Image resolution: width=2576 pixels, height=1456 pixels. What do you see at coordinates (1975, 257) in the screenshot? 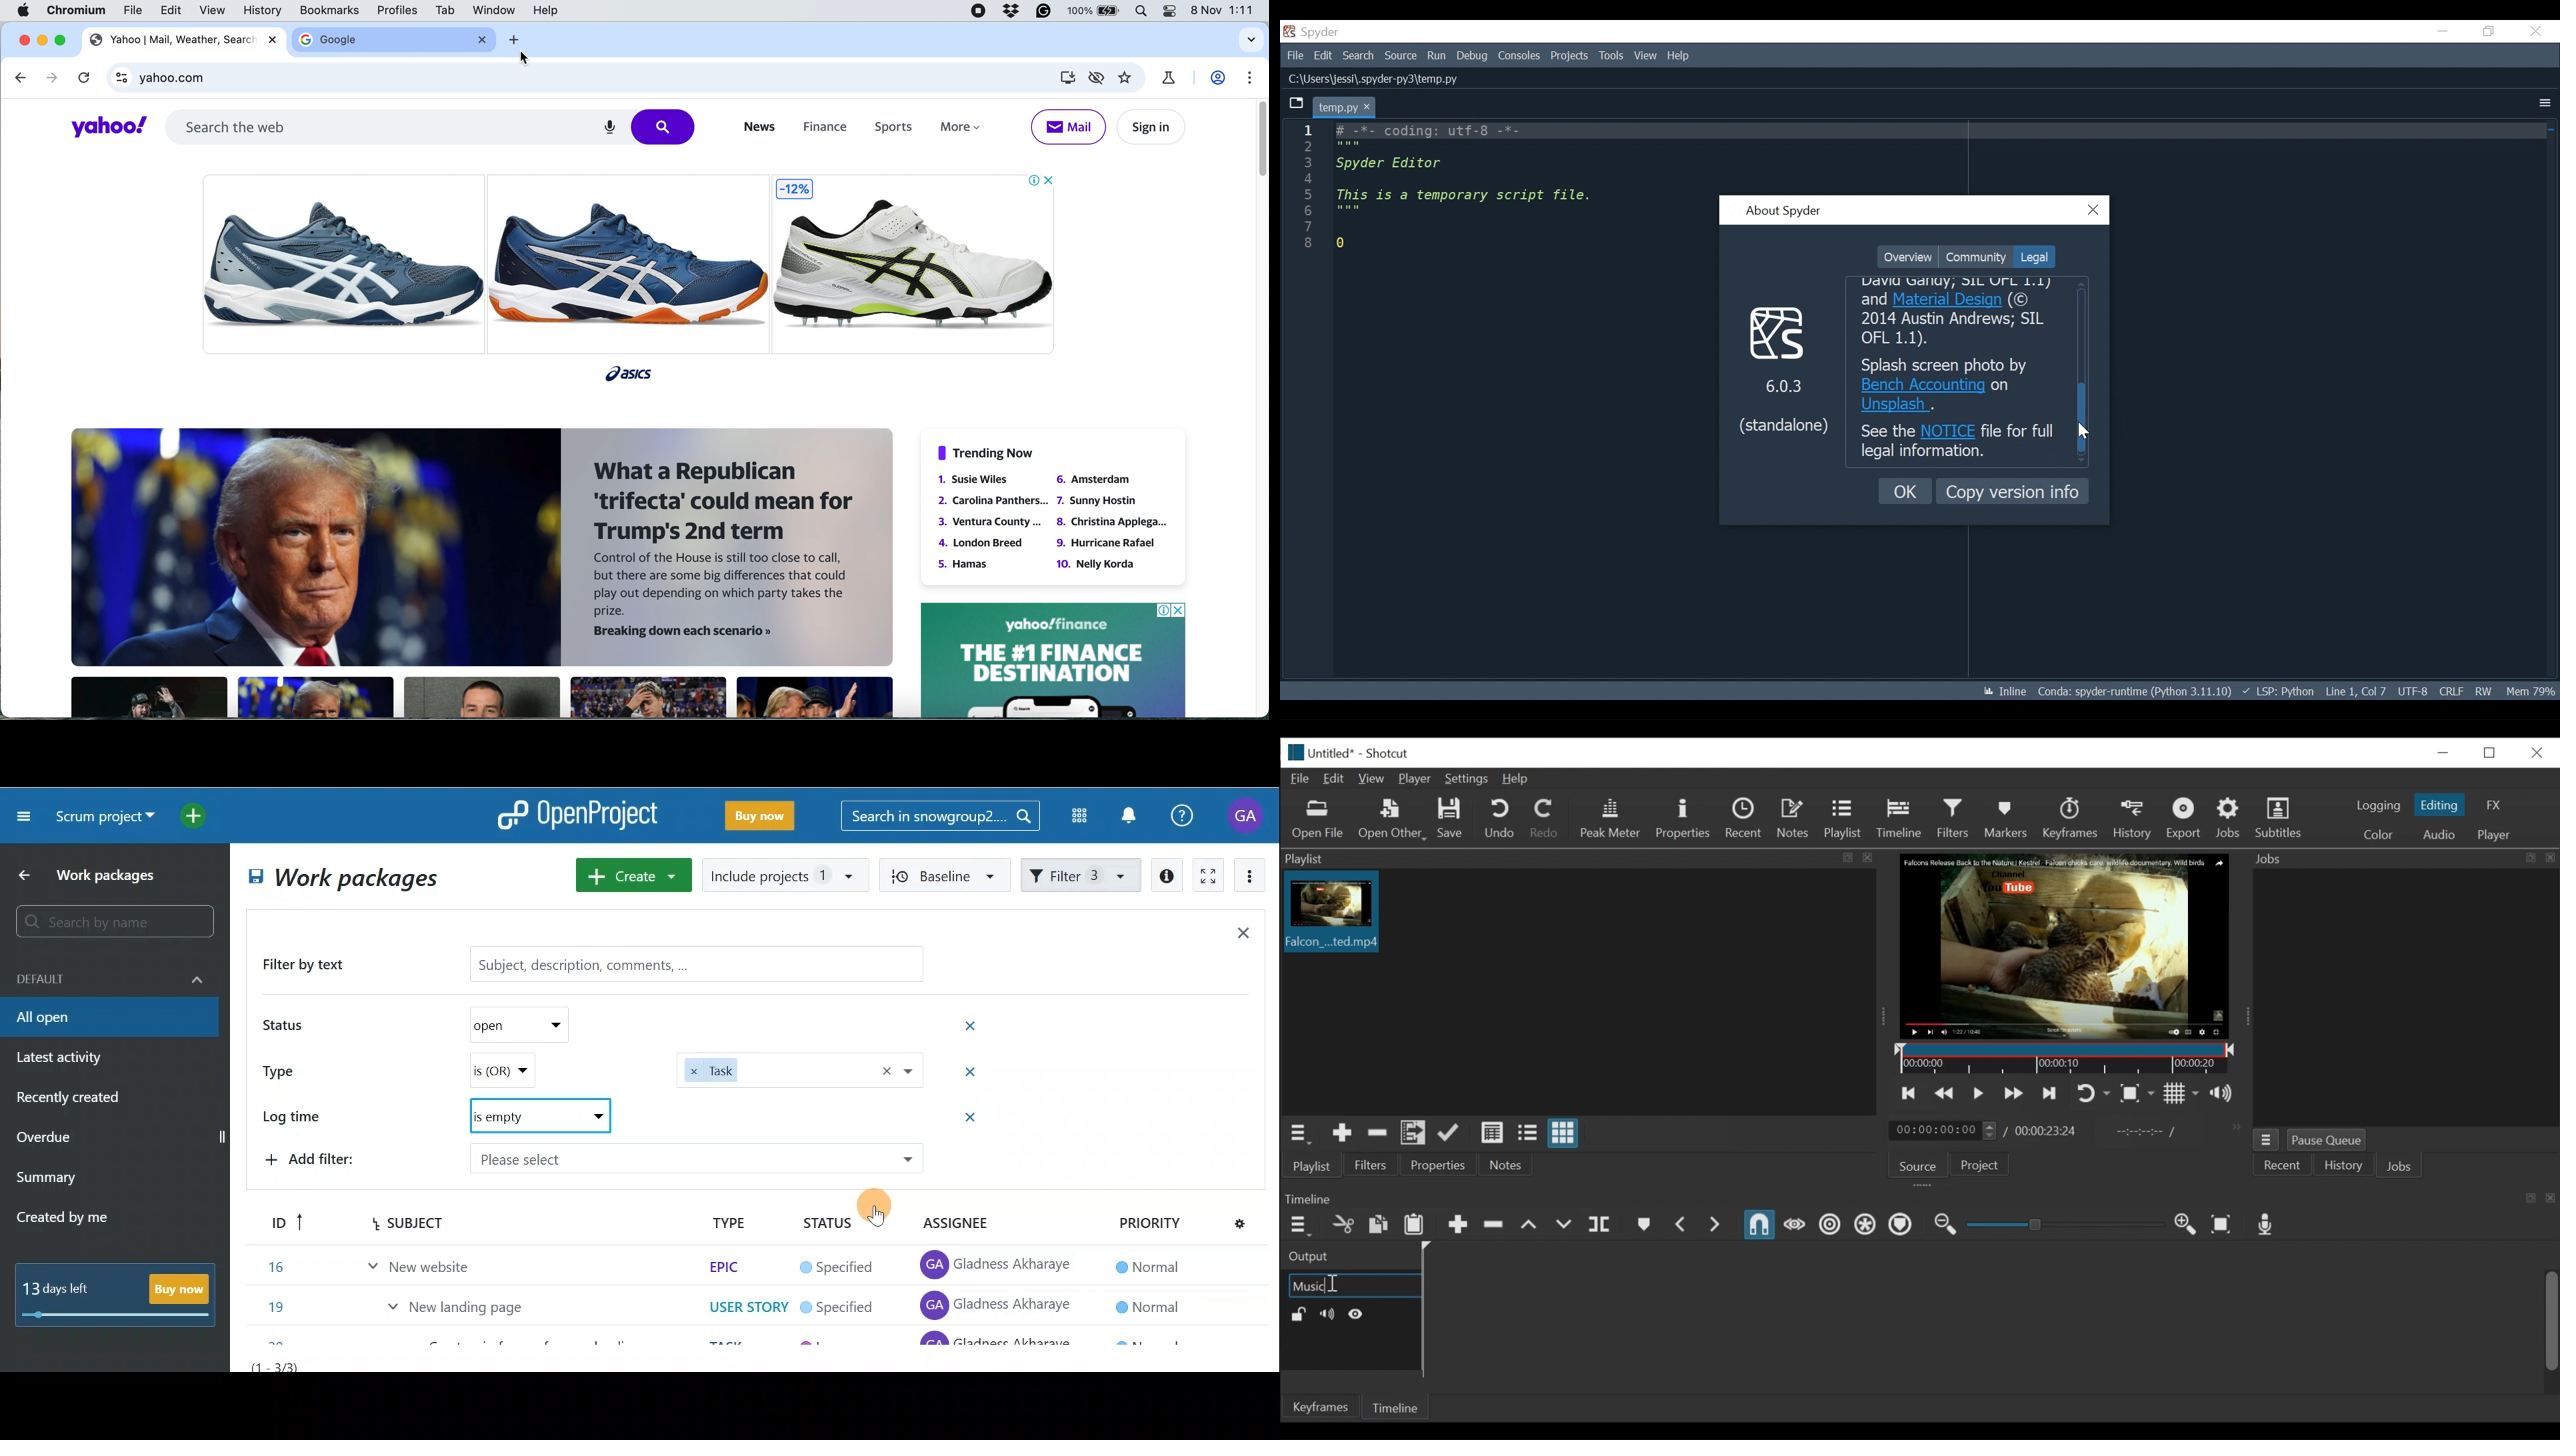
I see `Community` at bounding box center [1975, 257].